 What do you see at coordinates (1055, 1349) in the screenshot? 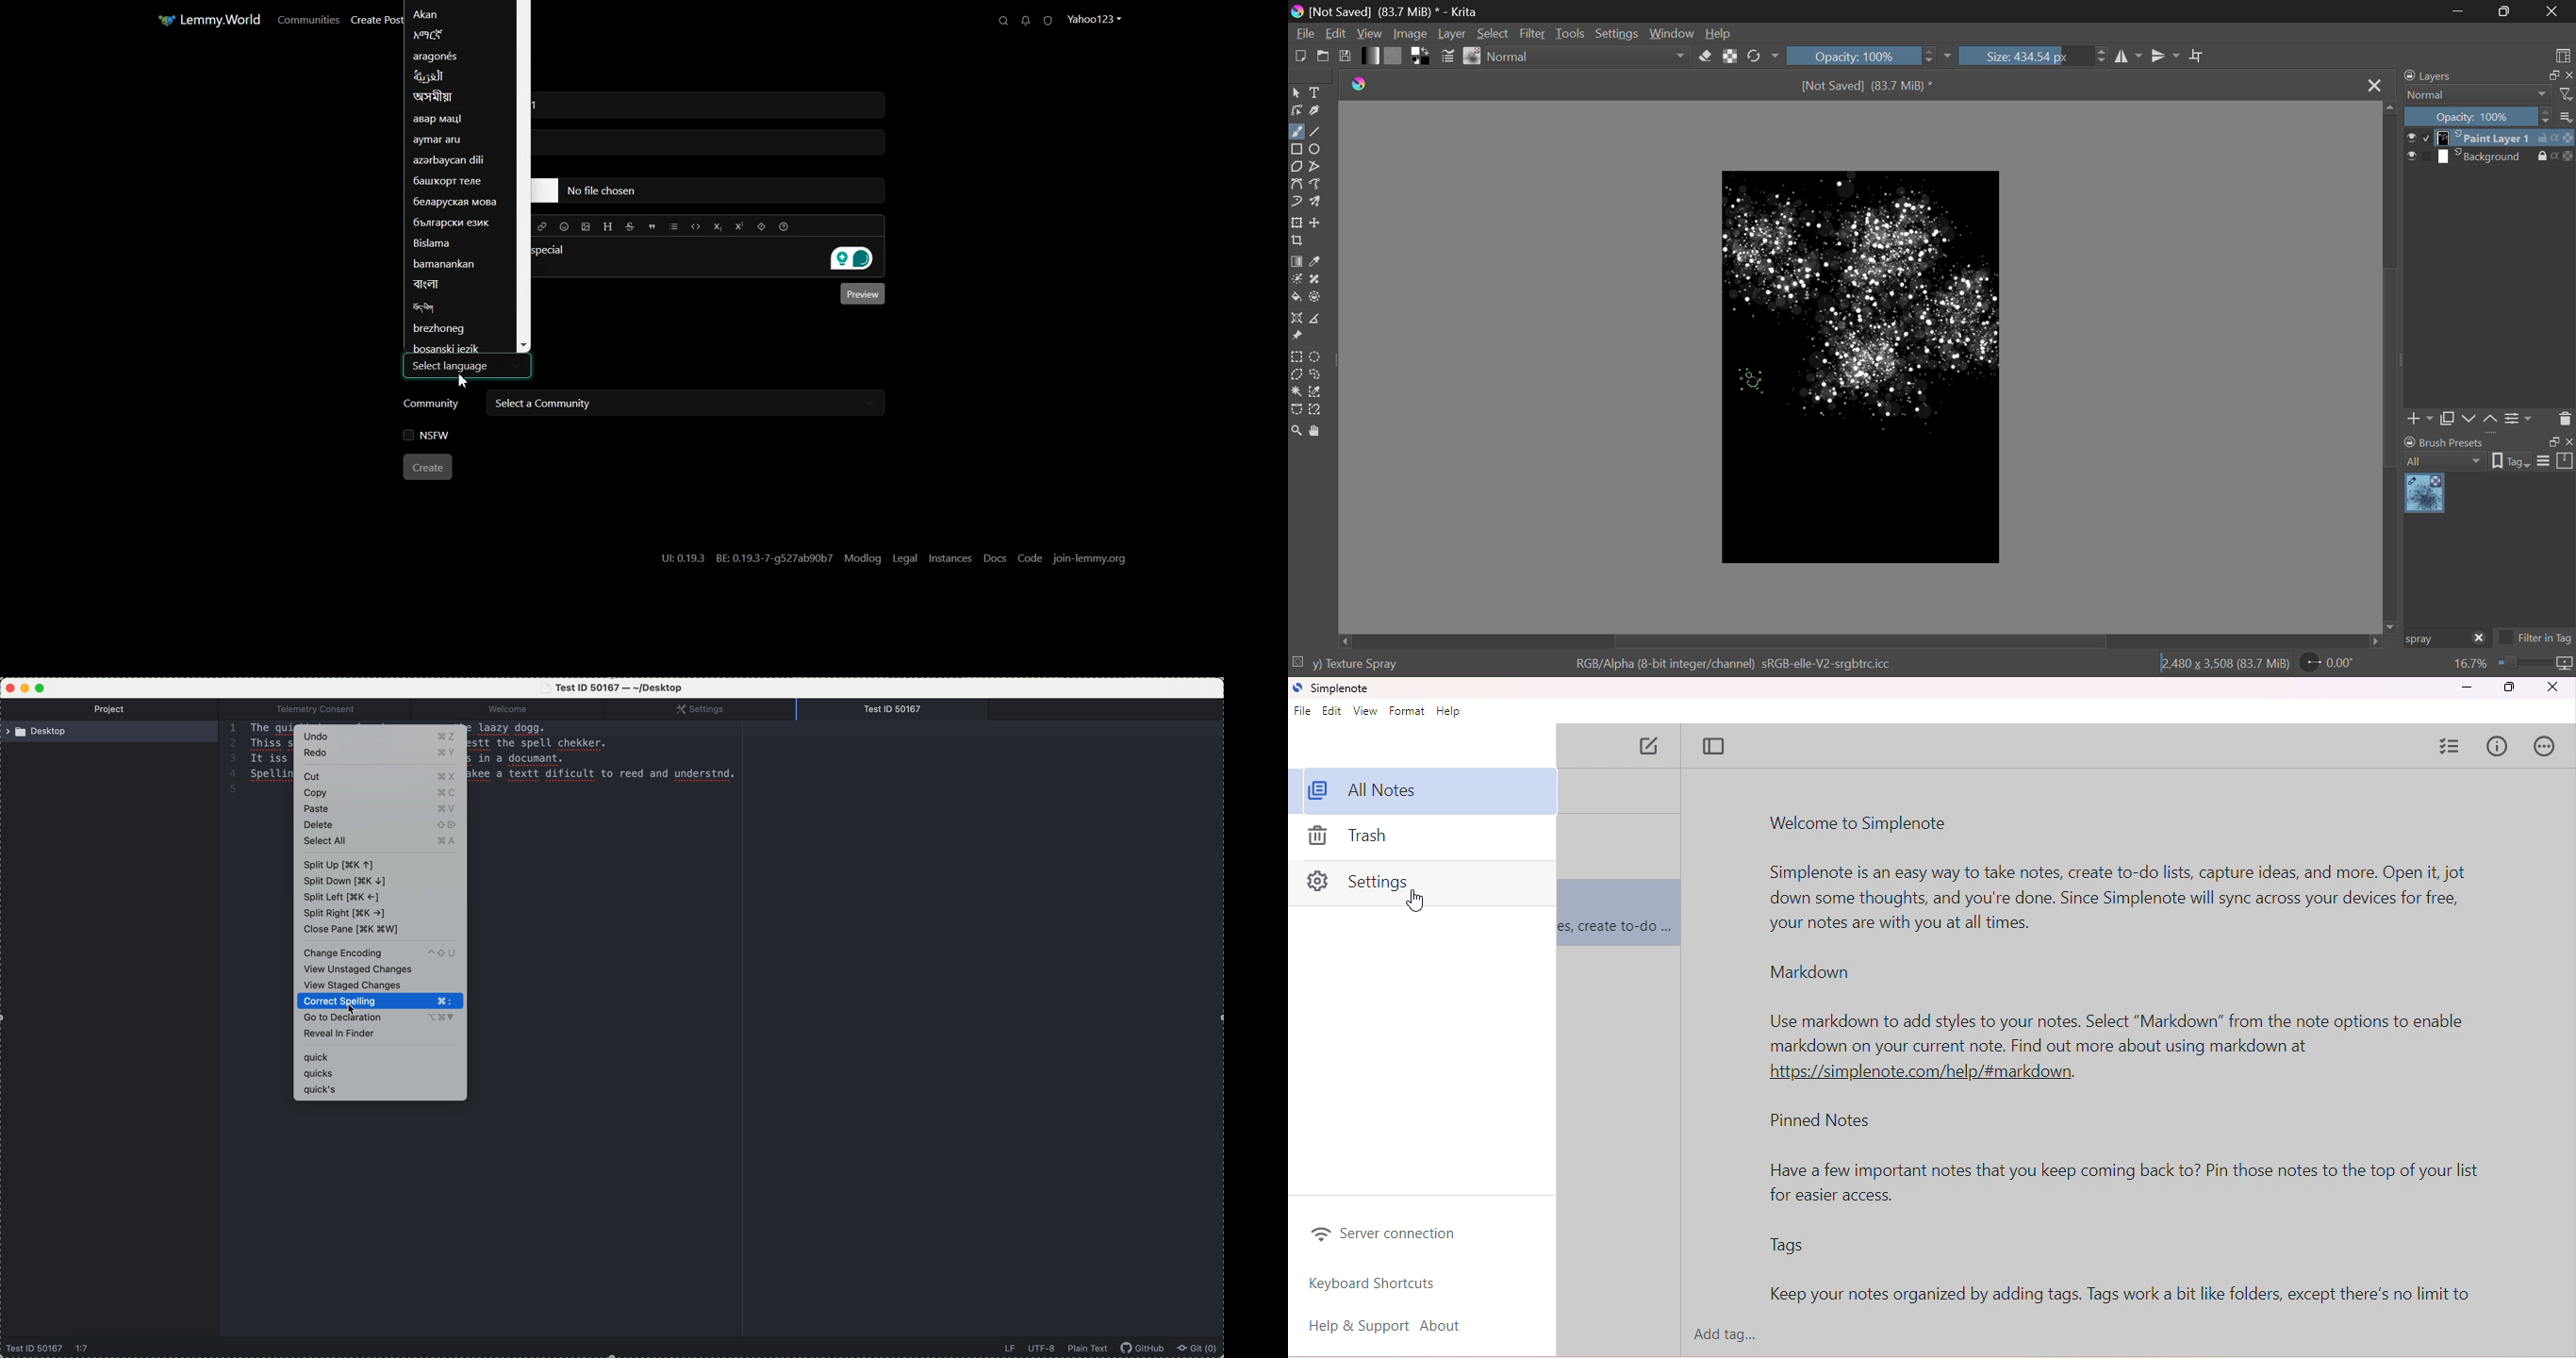
I see `data` at bounding box center [1055, 1349].